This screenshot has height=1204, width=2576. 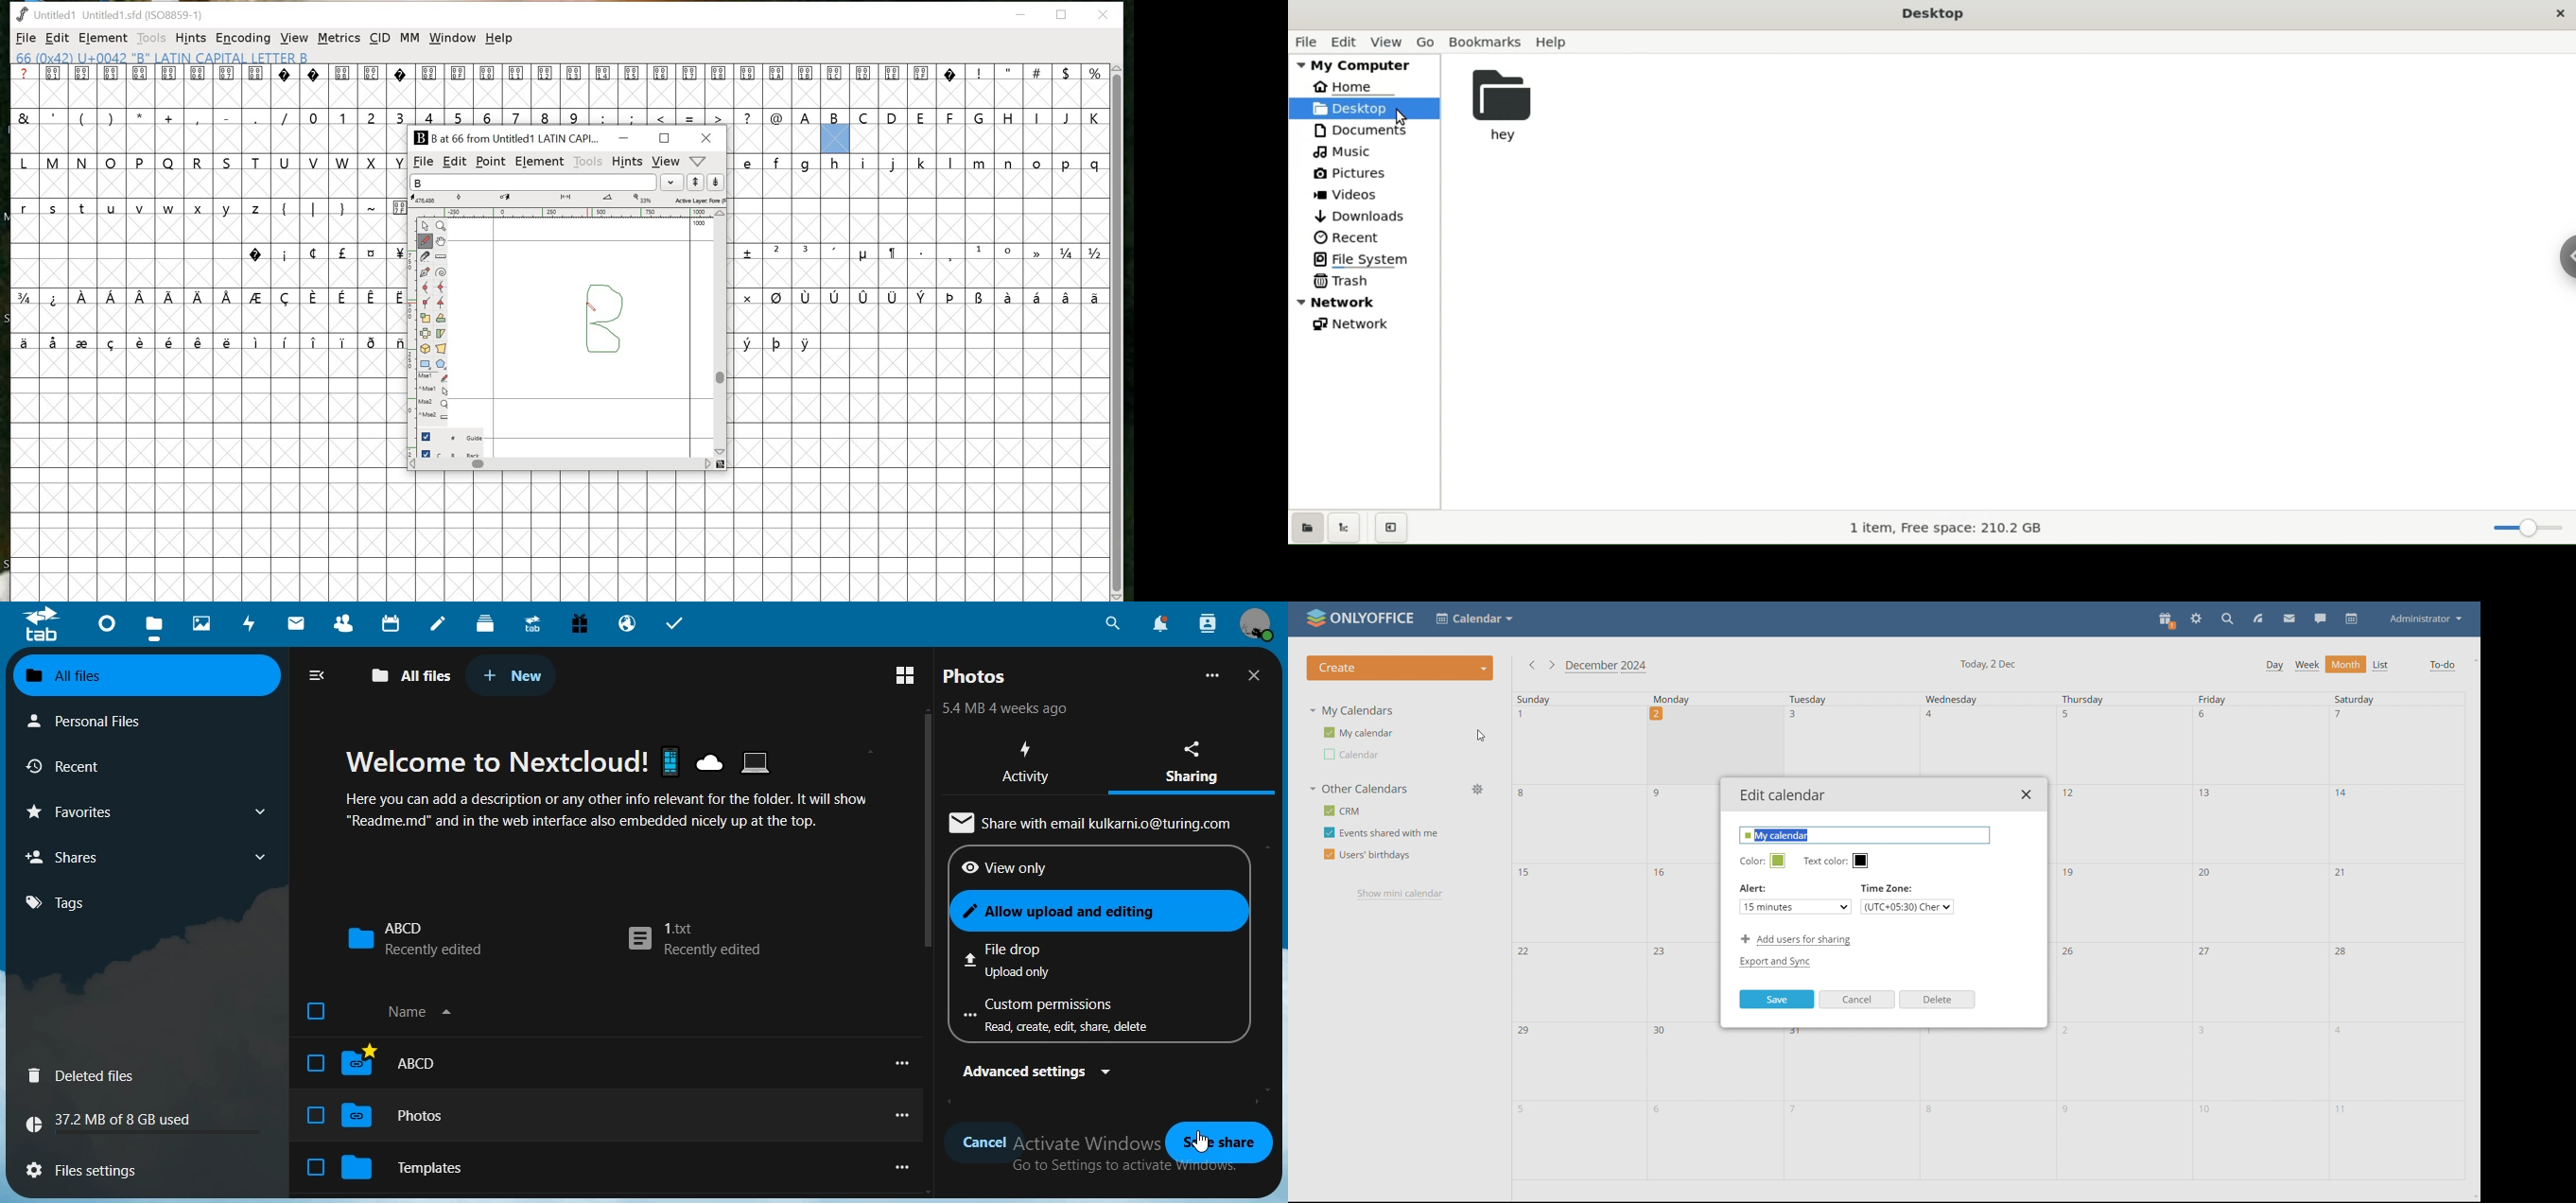 I want to click on desktop, so click(x=1933, y=13).